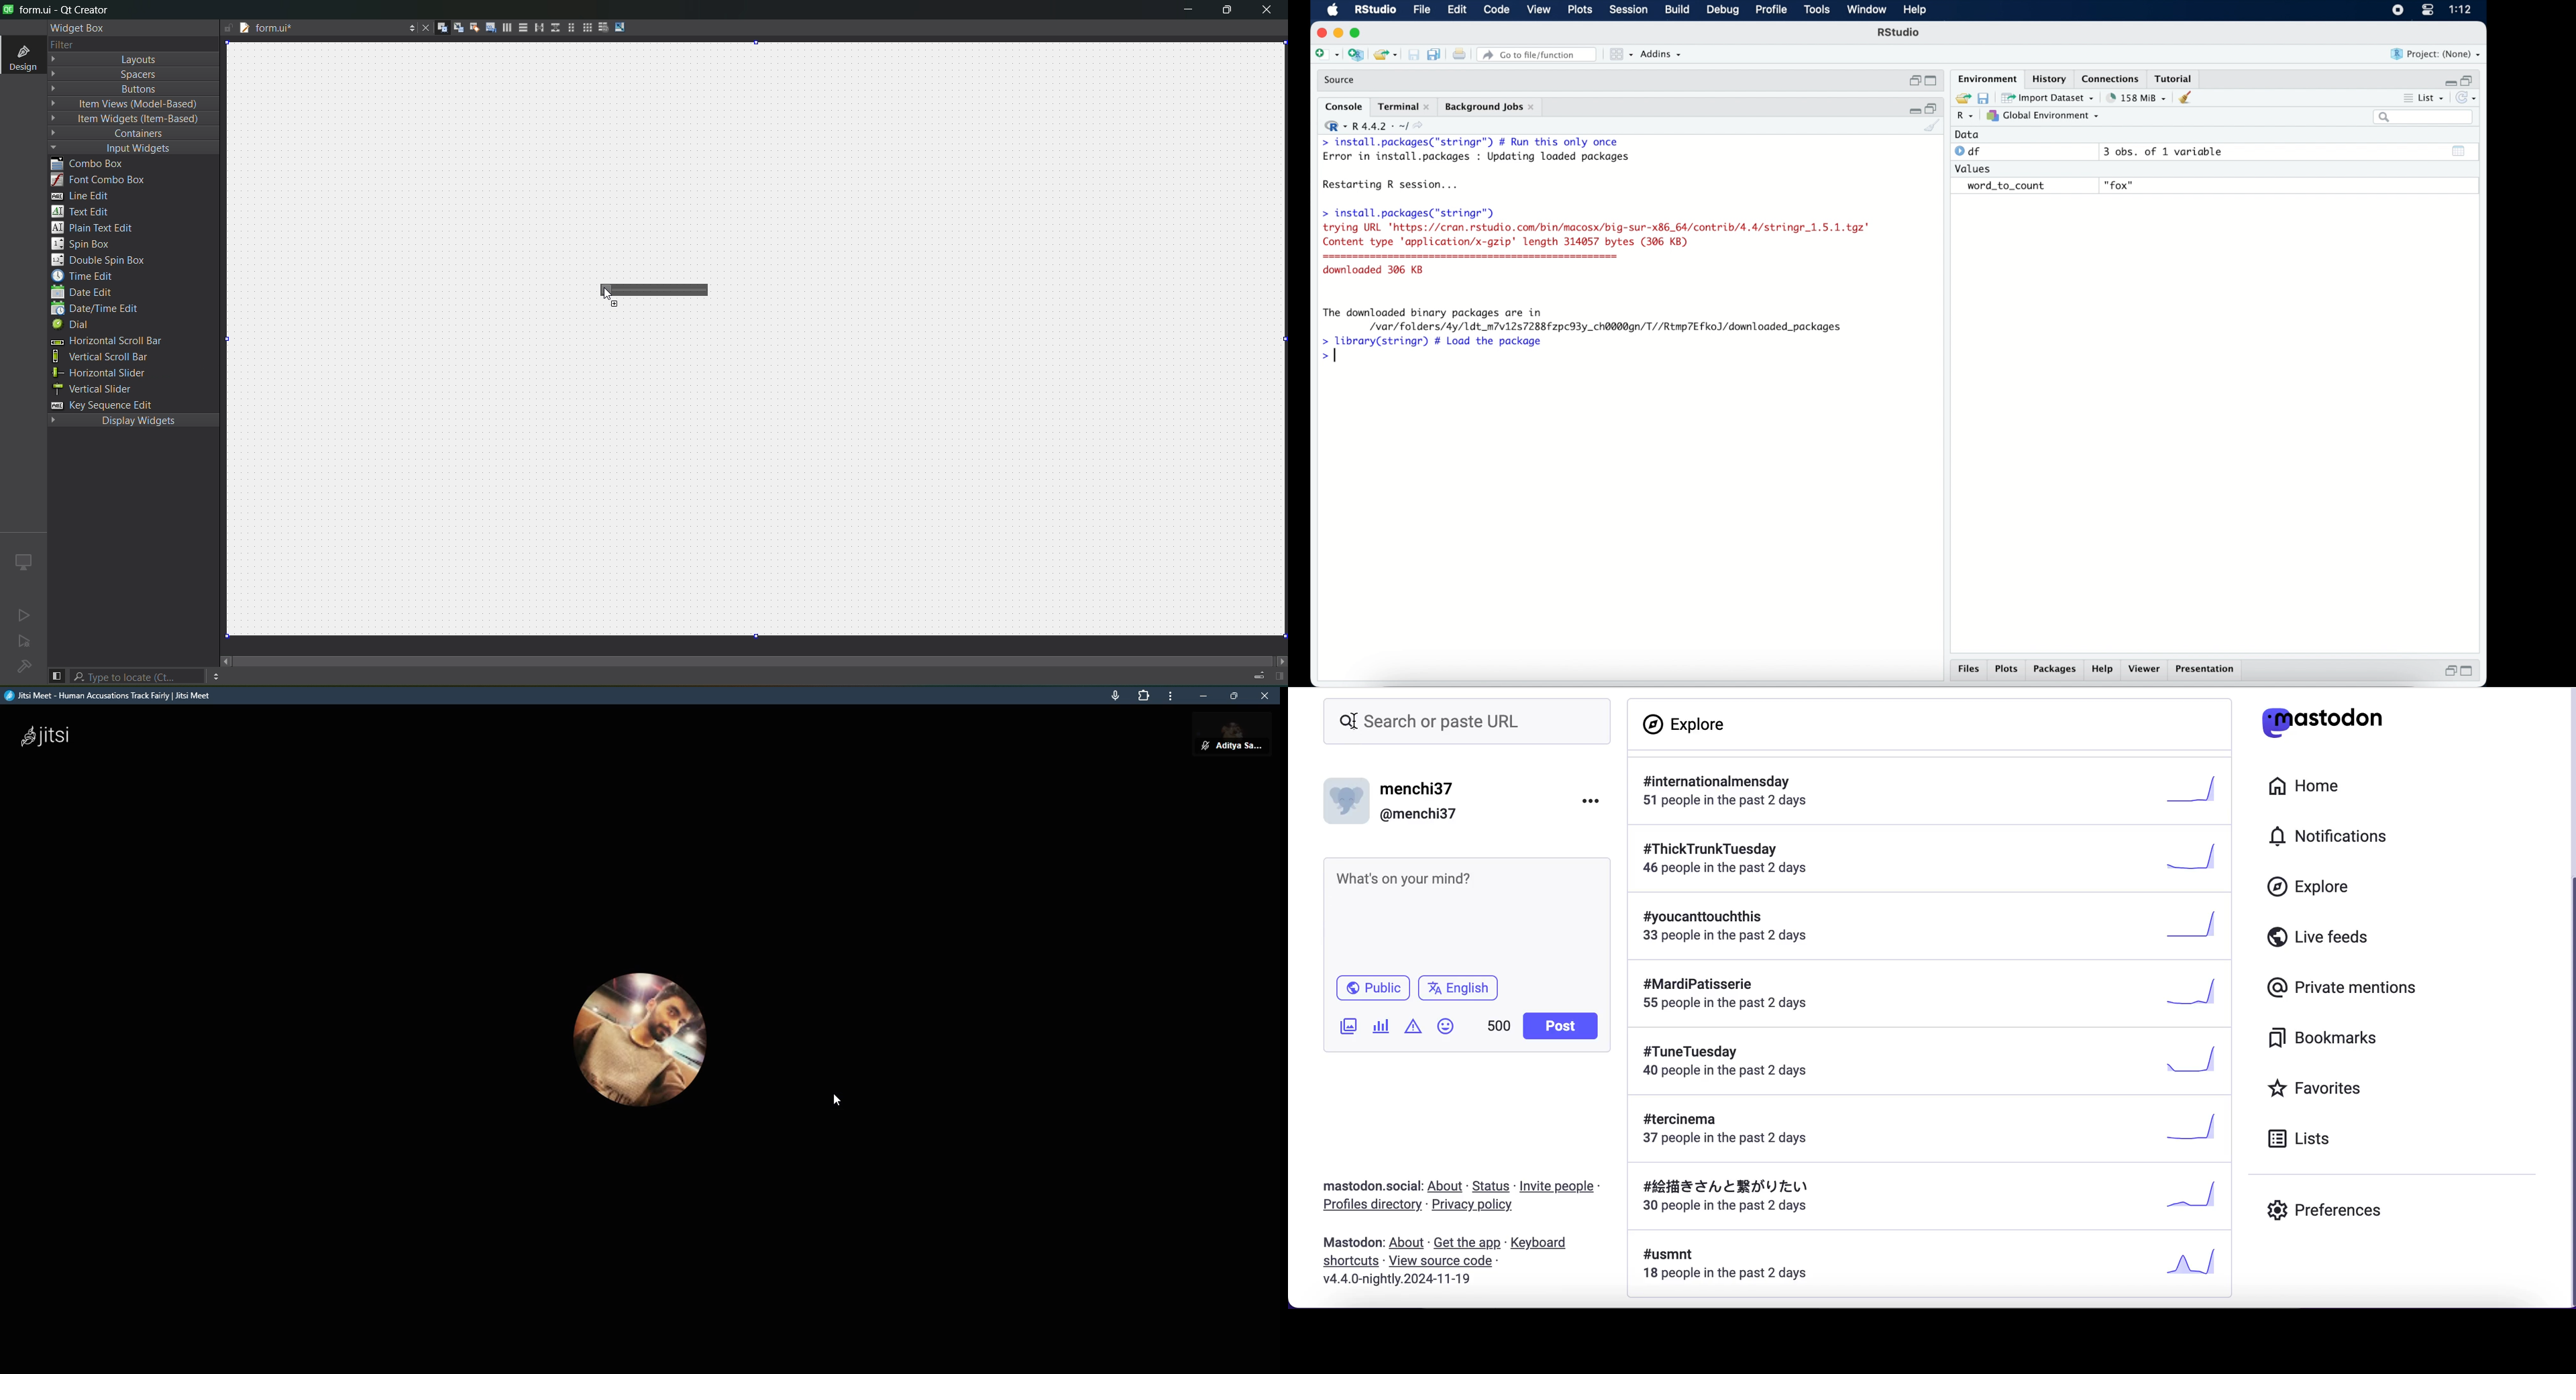  What do you see at coordinates (1467, 912) in the screenshot?
I see `post what's on your mind` at bounding box center [1467, 912].